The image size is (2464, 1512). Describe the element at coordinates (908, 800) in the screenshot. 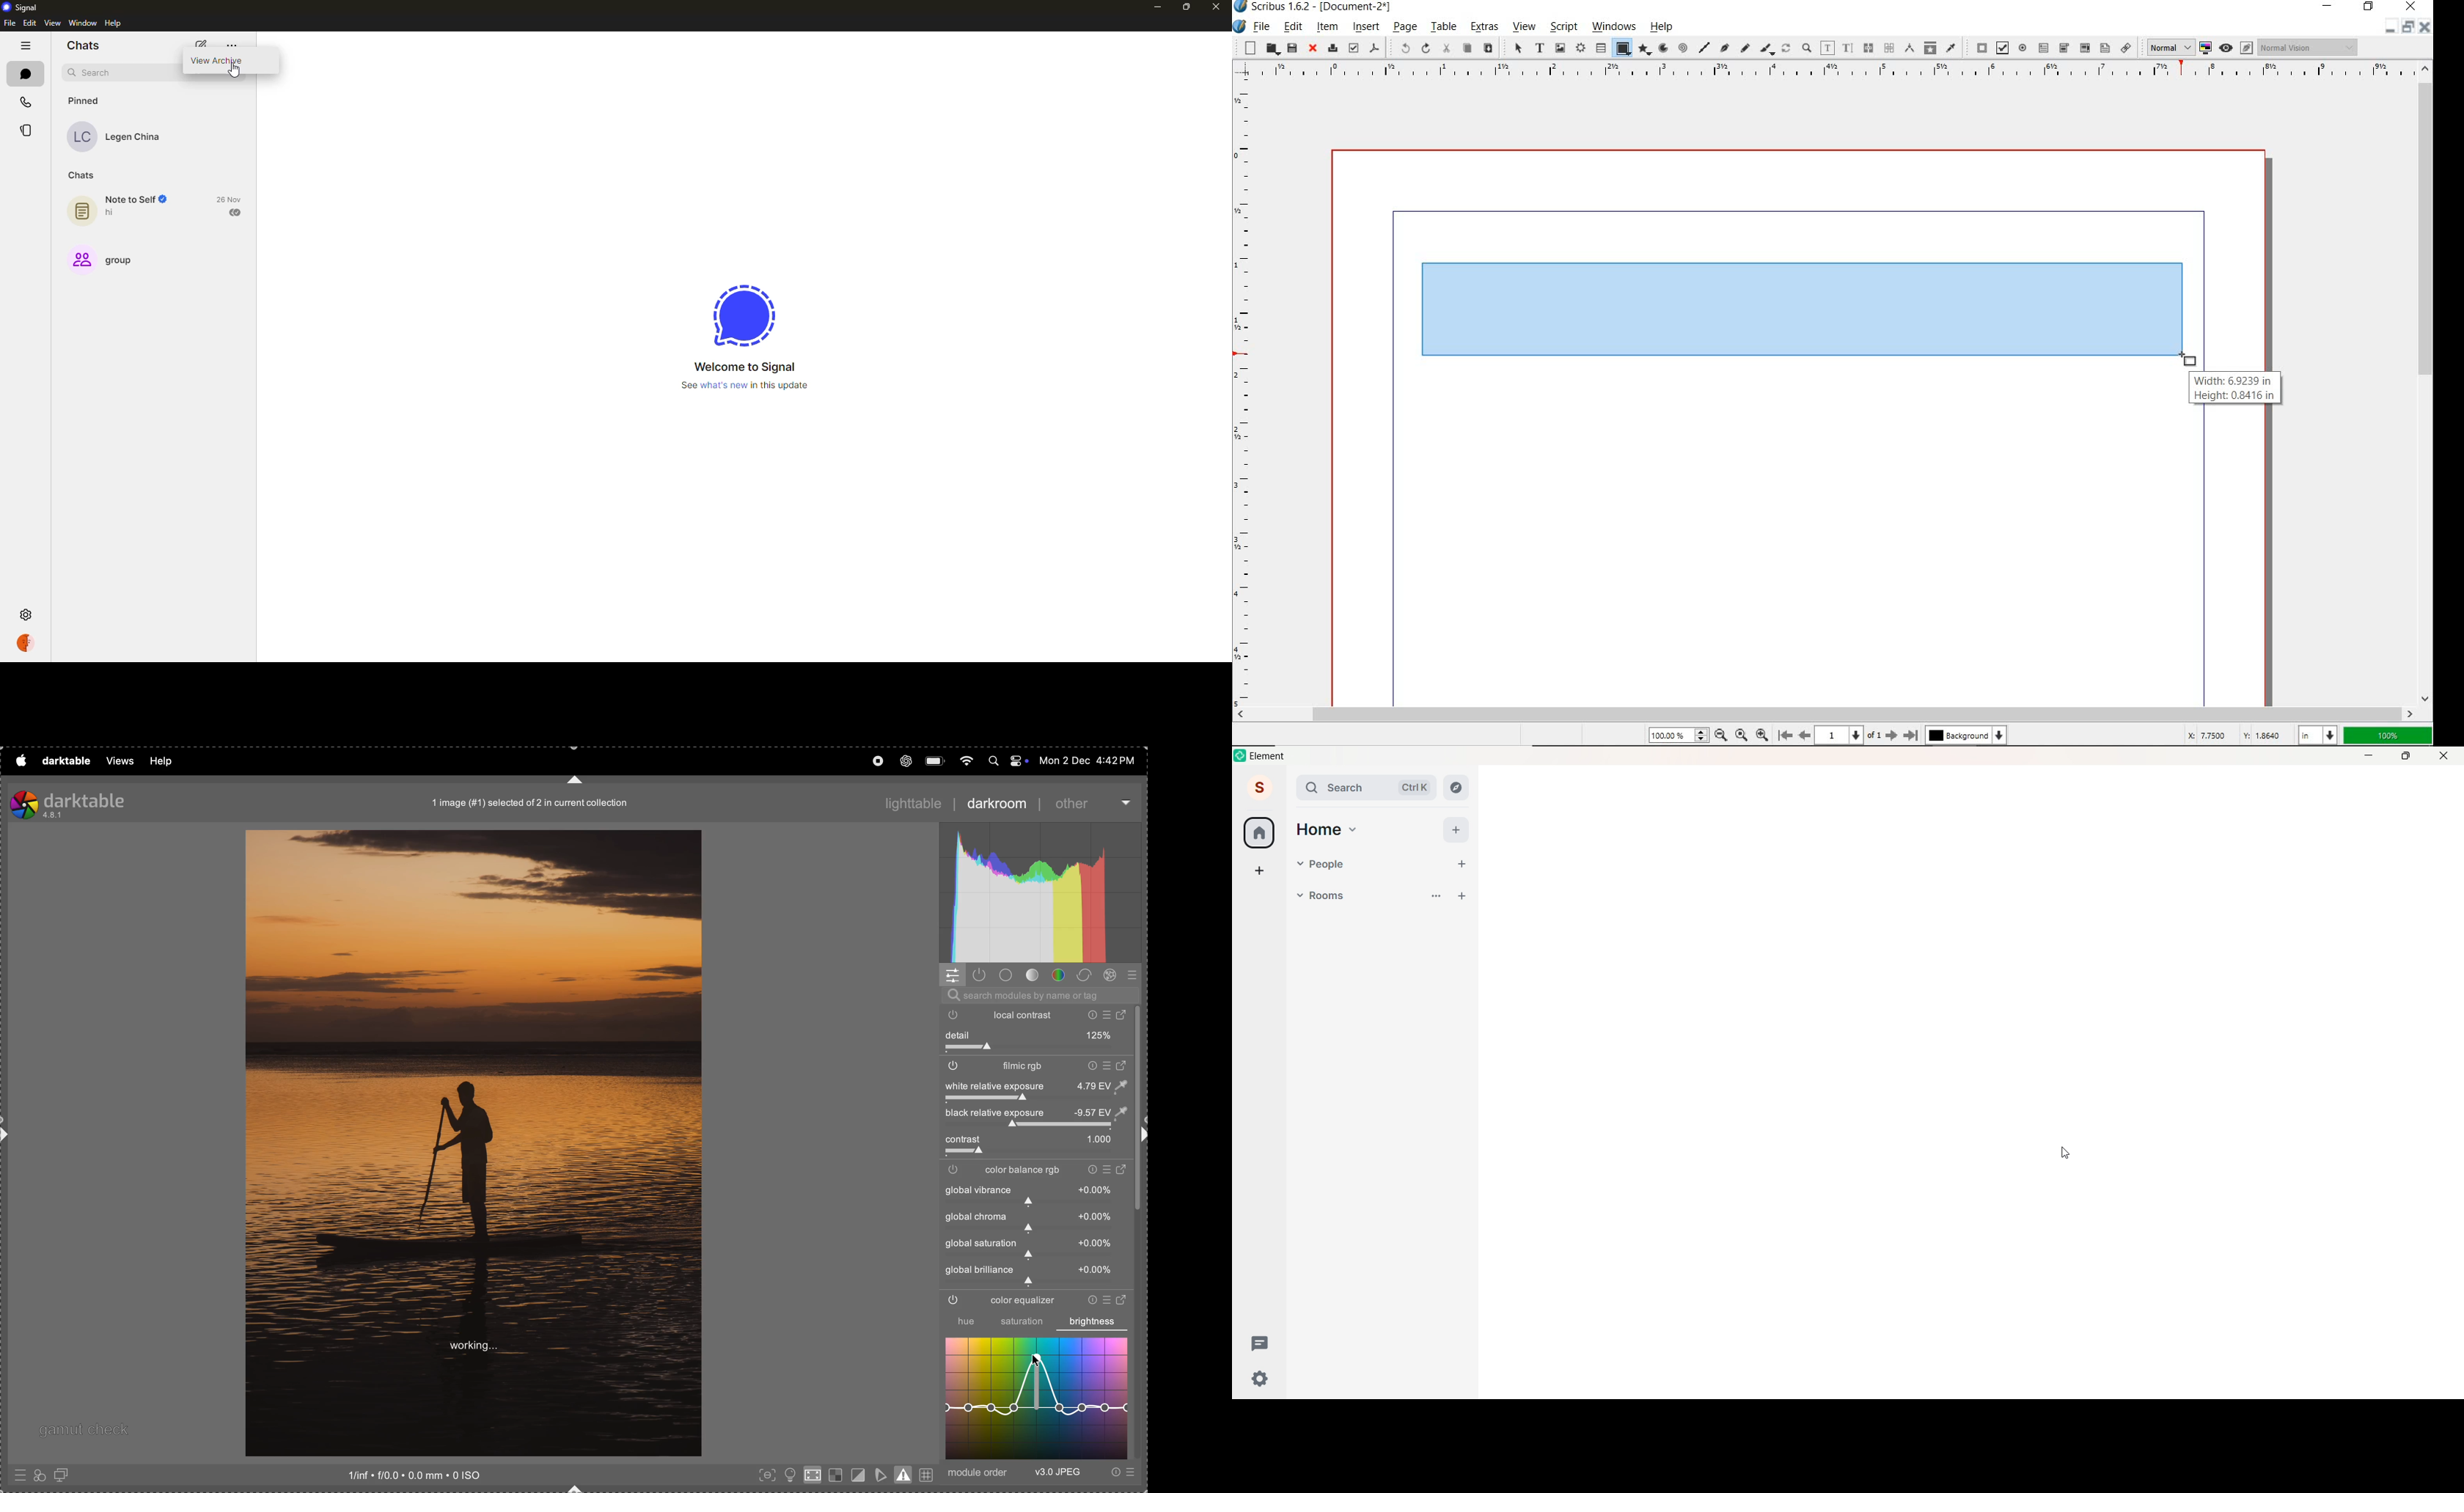

I see `lightable` at that location.